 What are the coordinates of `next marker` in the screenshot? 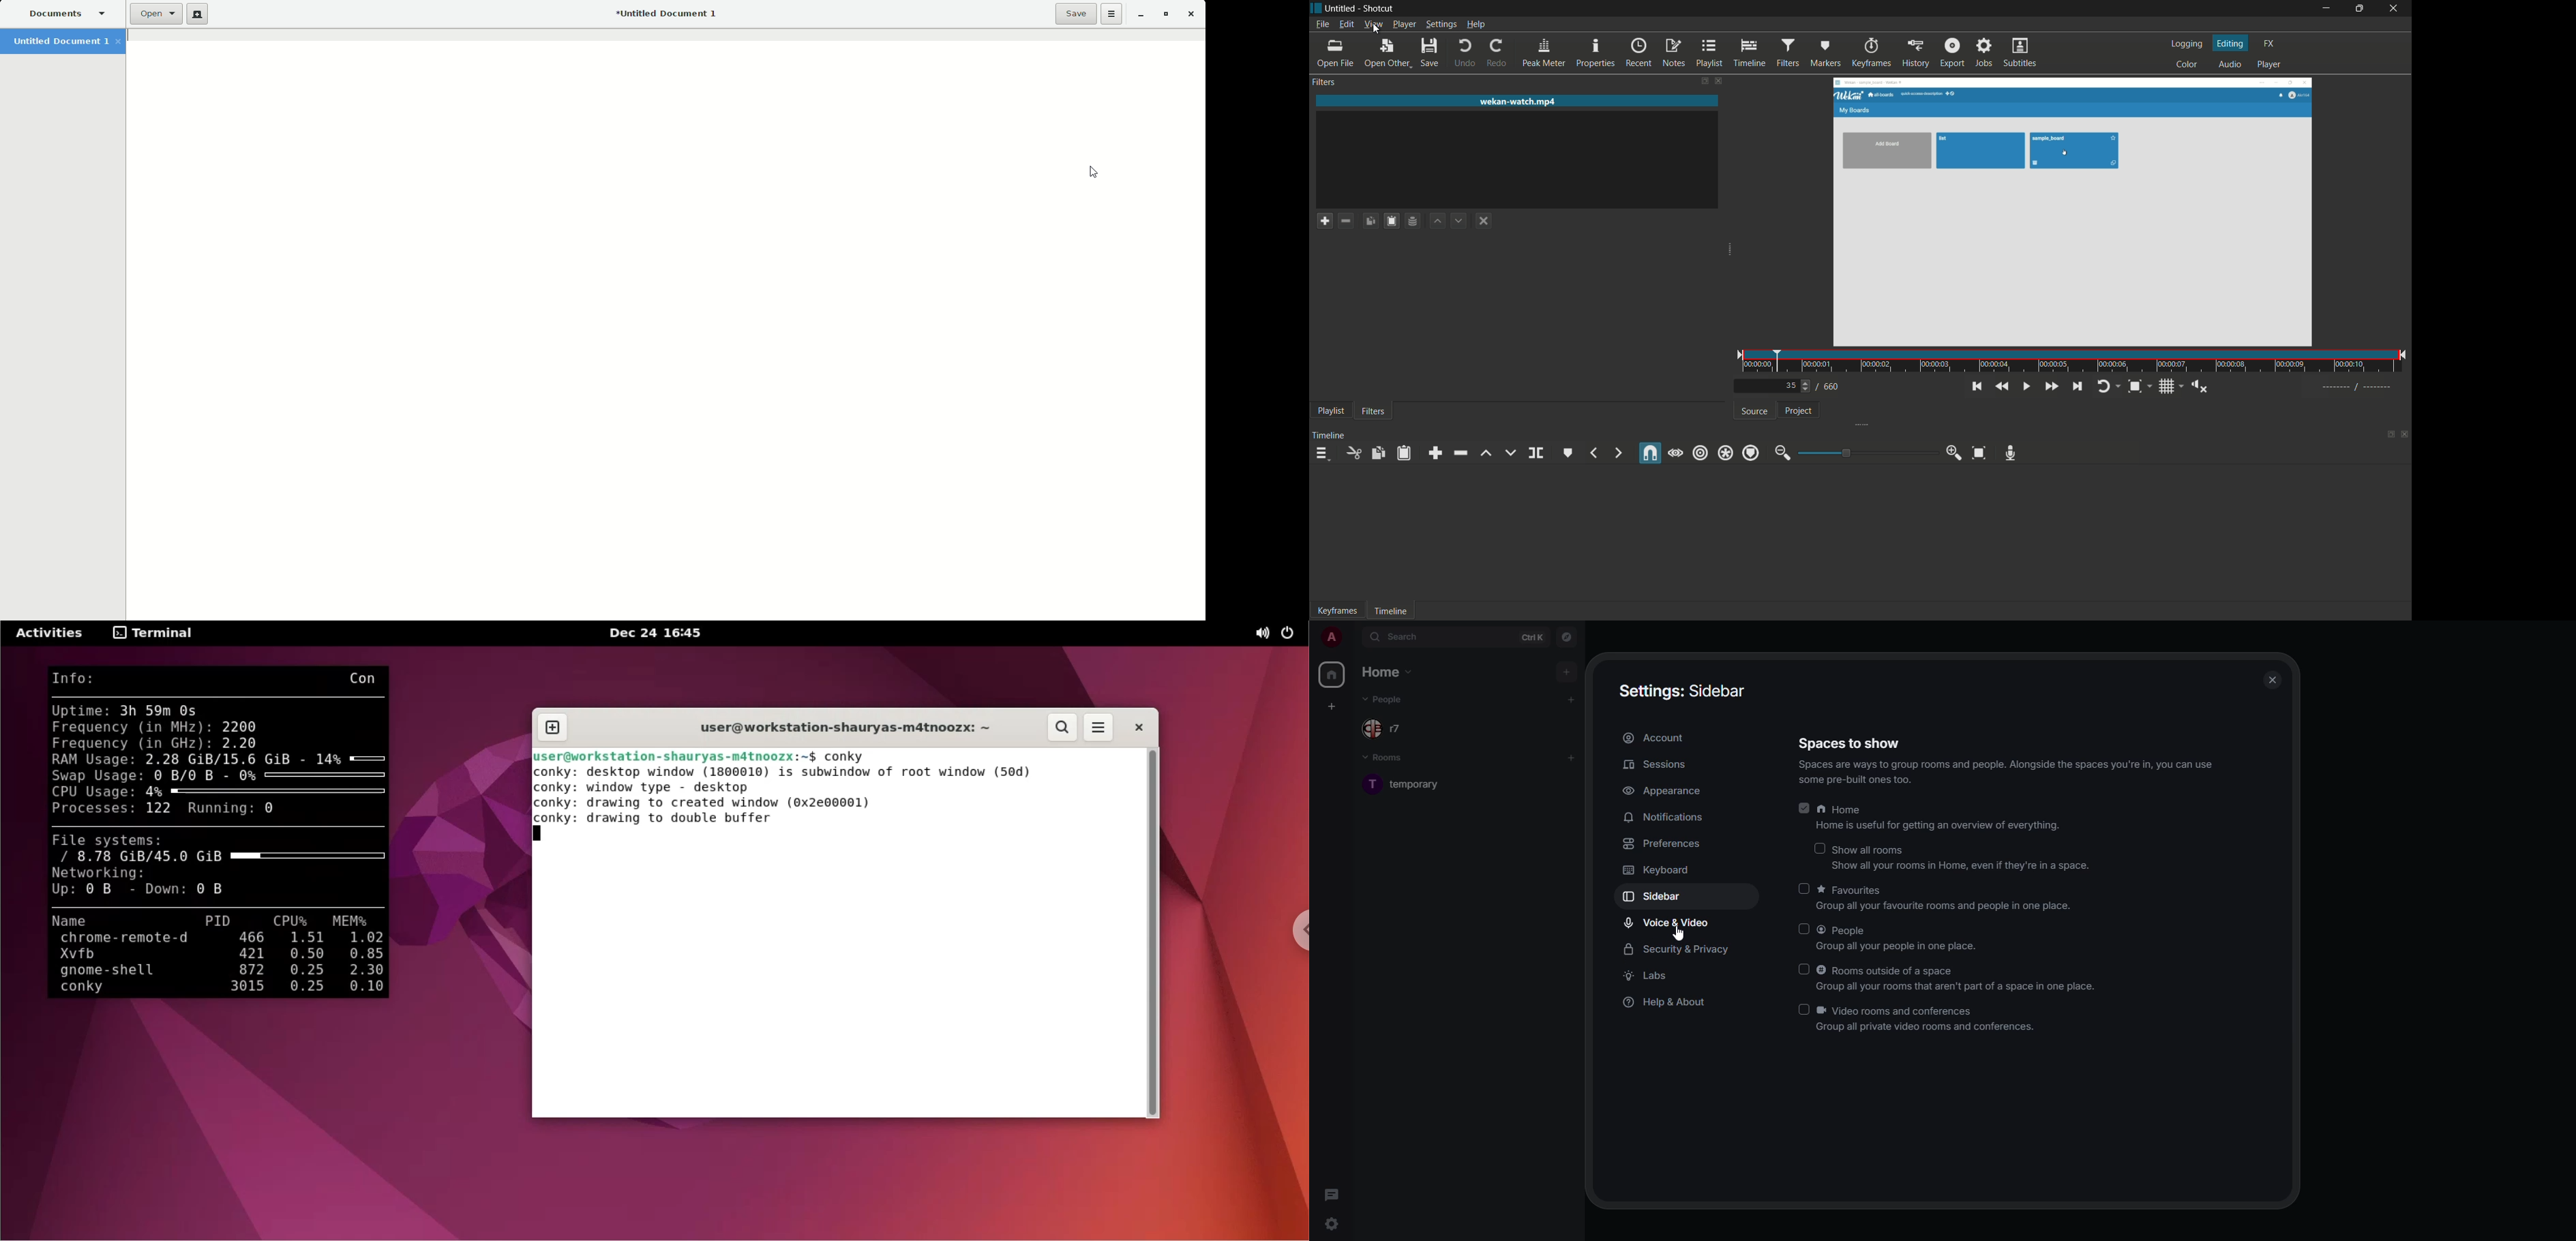 It's located at (1619, 452).